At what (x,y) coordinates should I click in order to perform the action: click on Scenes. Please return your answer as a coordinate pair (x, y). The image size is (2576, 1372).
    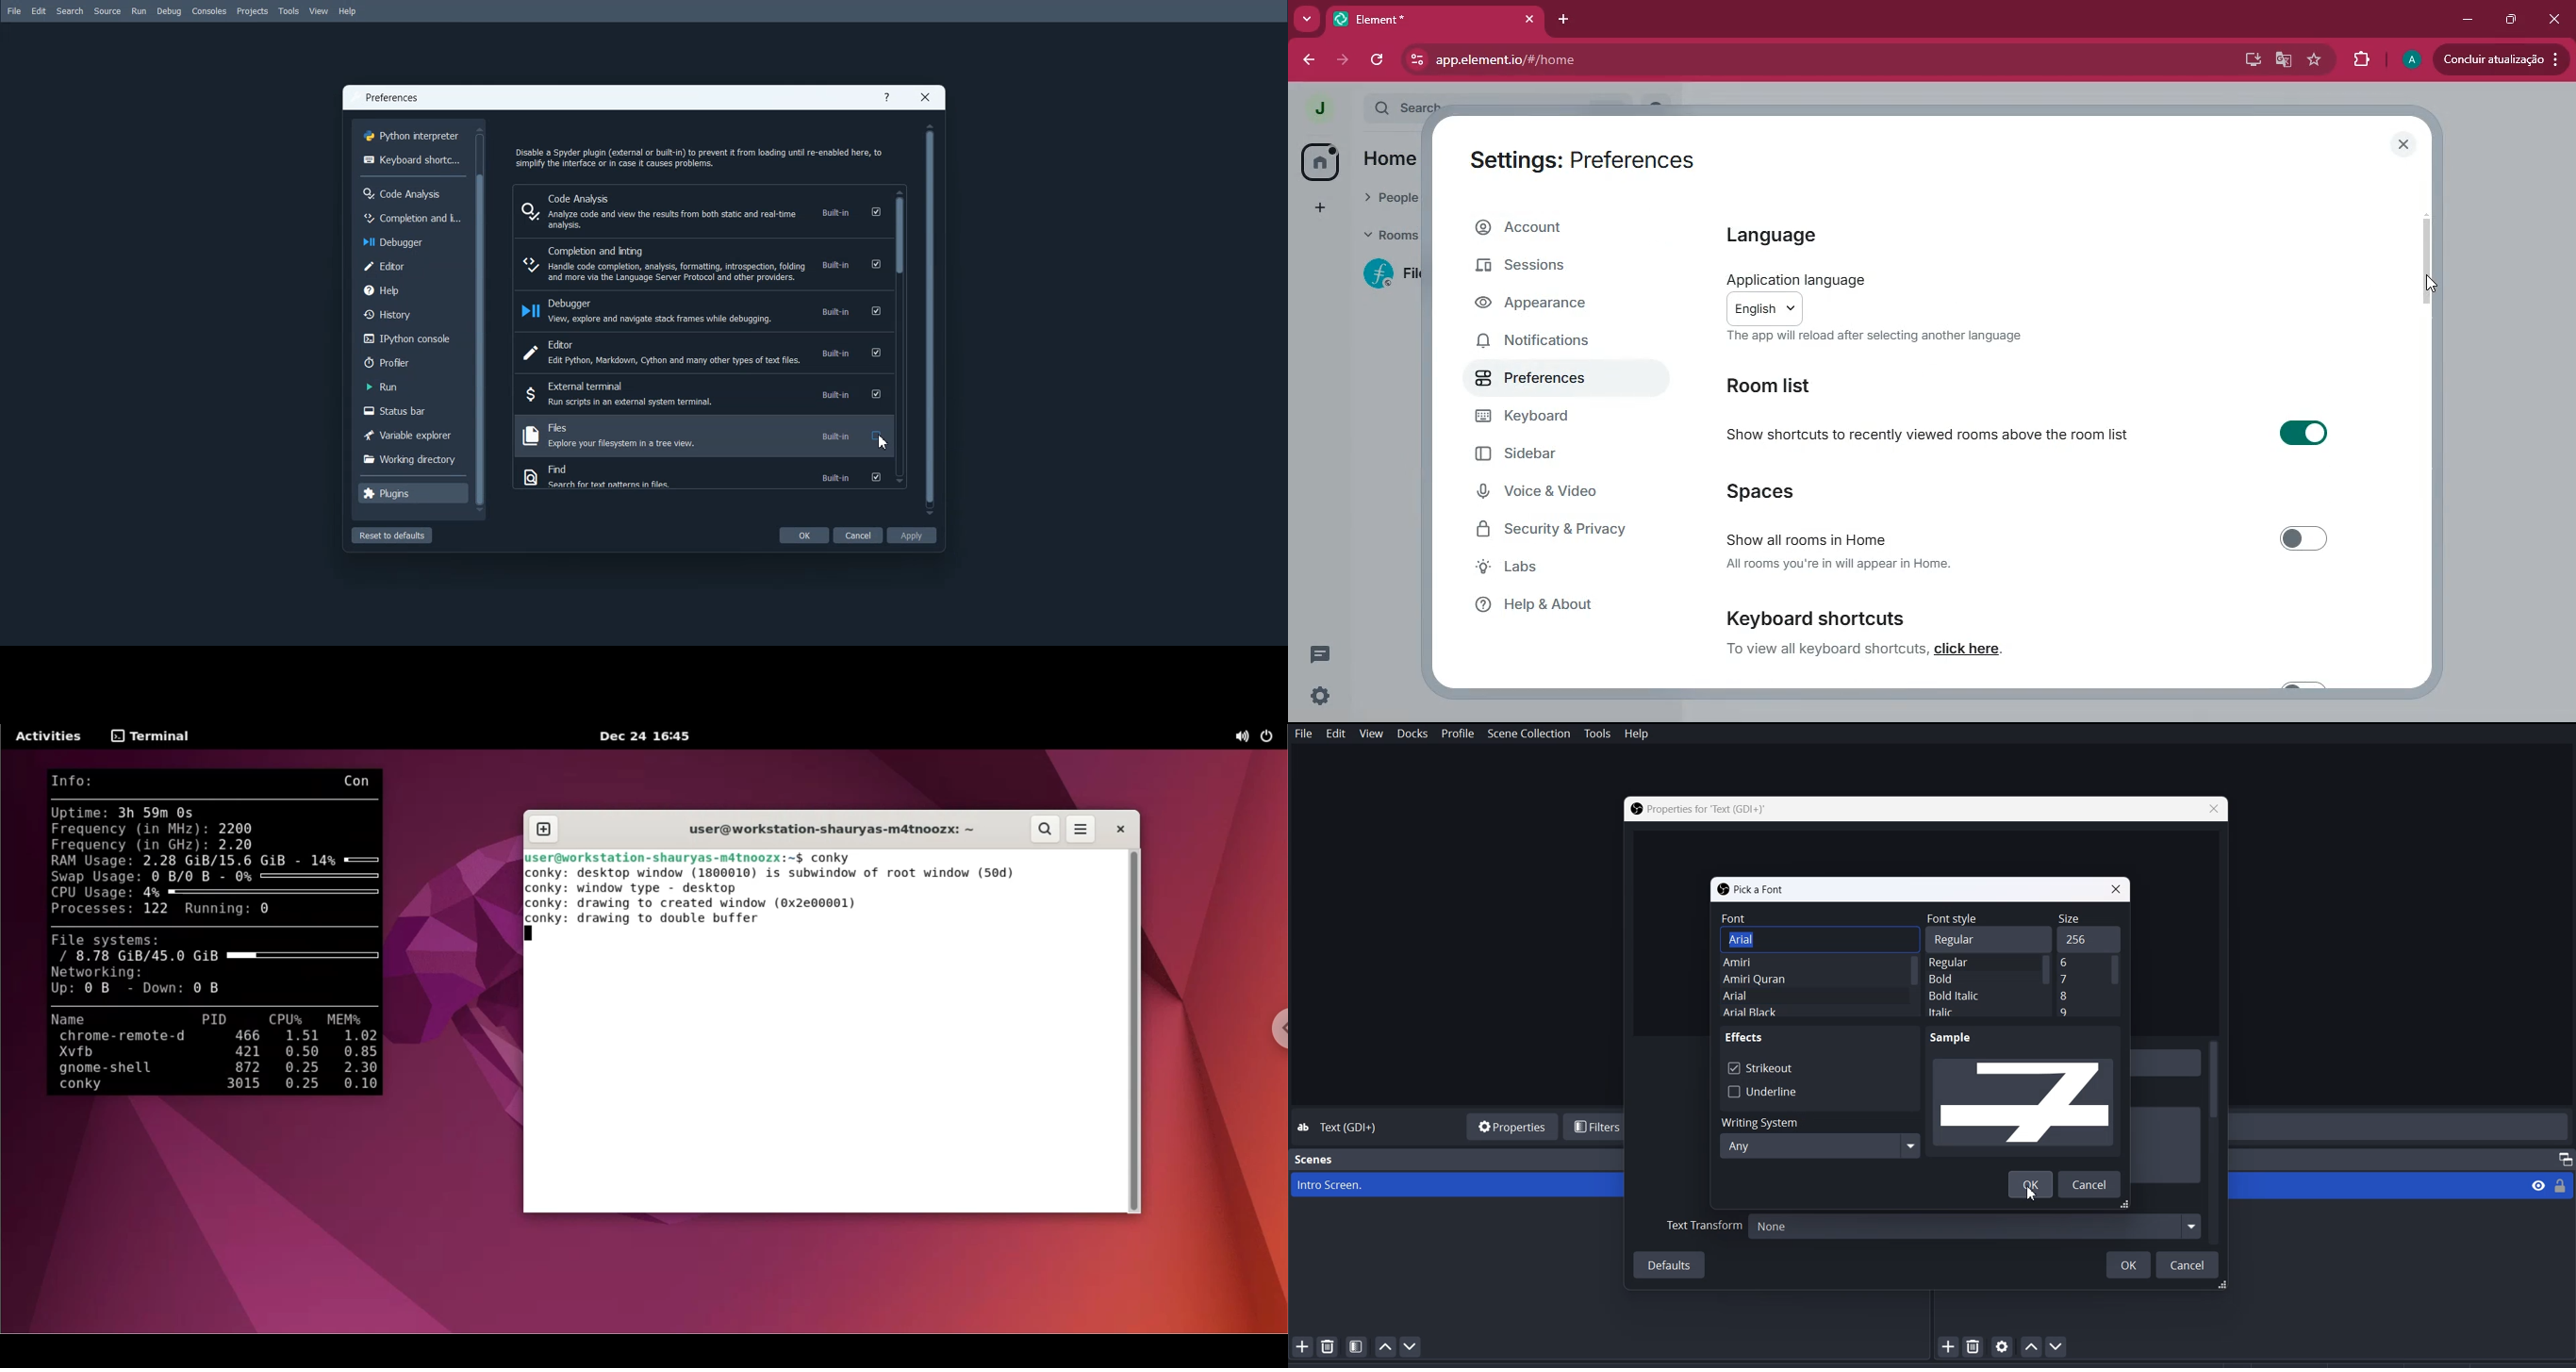
    Looking at the image, I should click on (1315, 1159).